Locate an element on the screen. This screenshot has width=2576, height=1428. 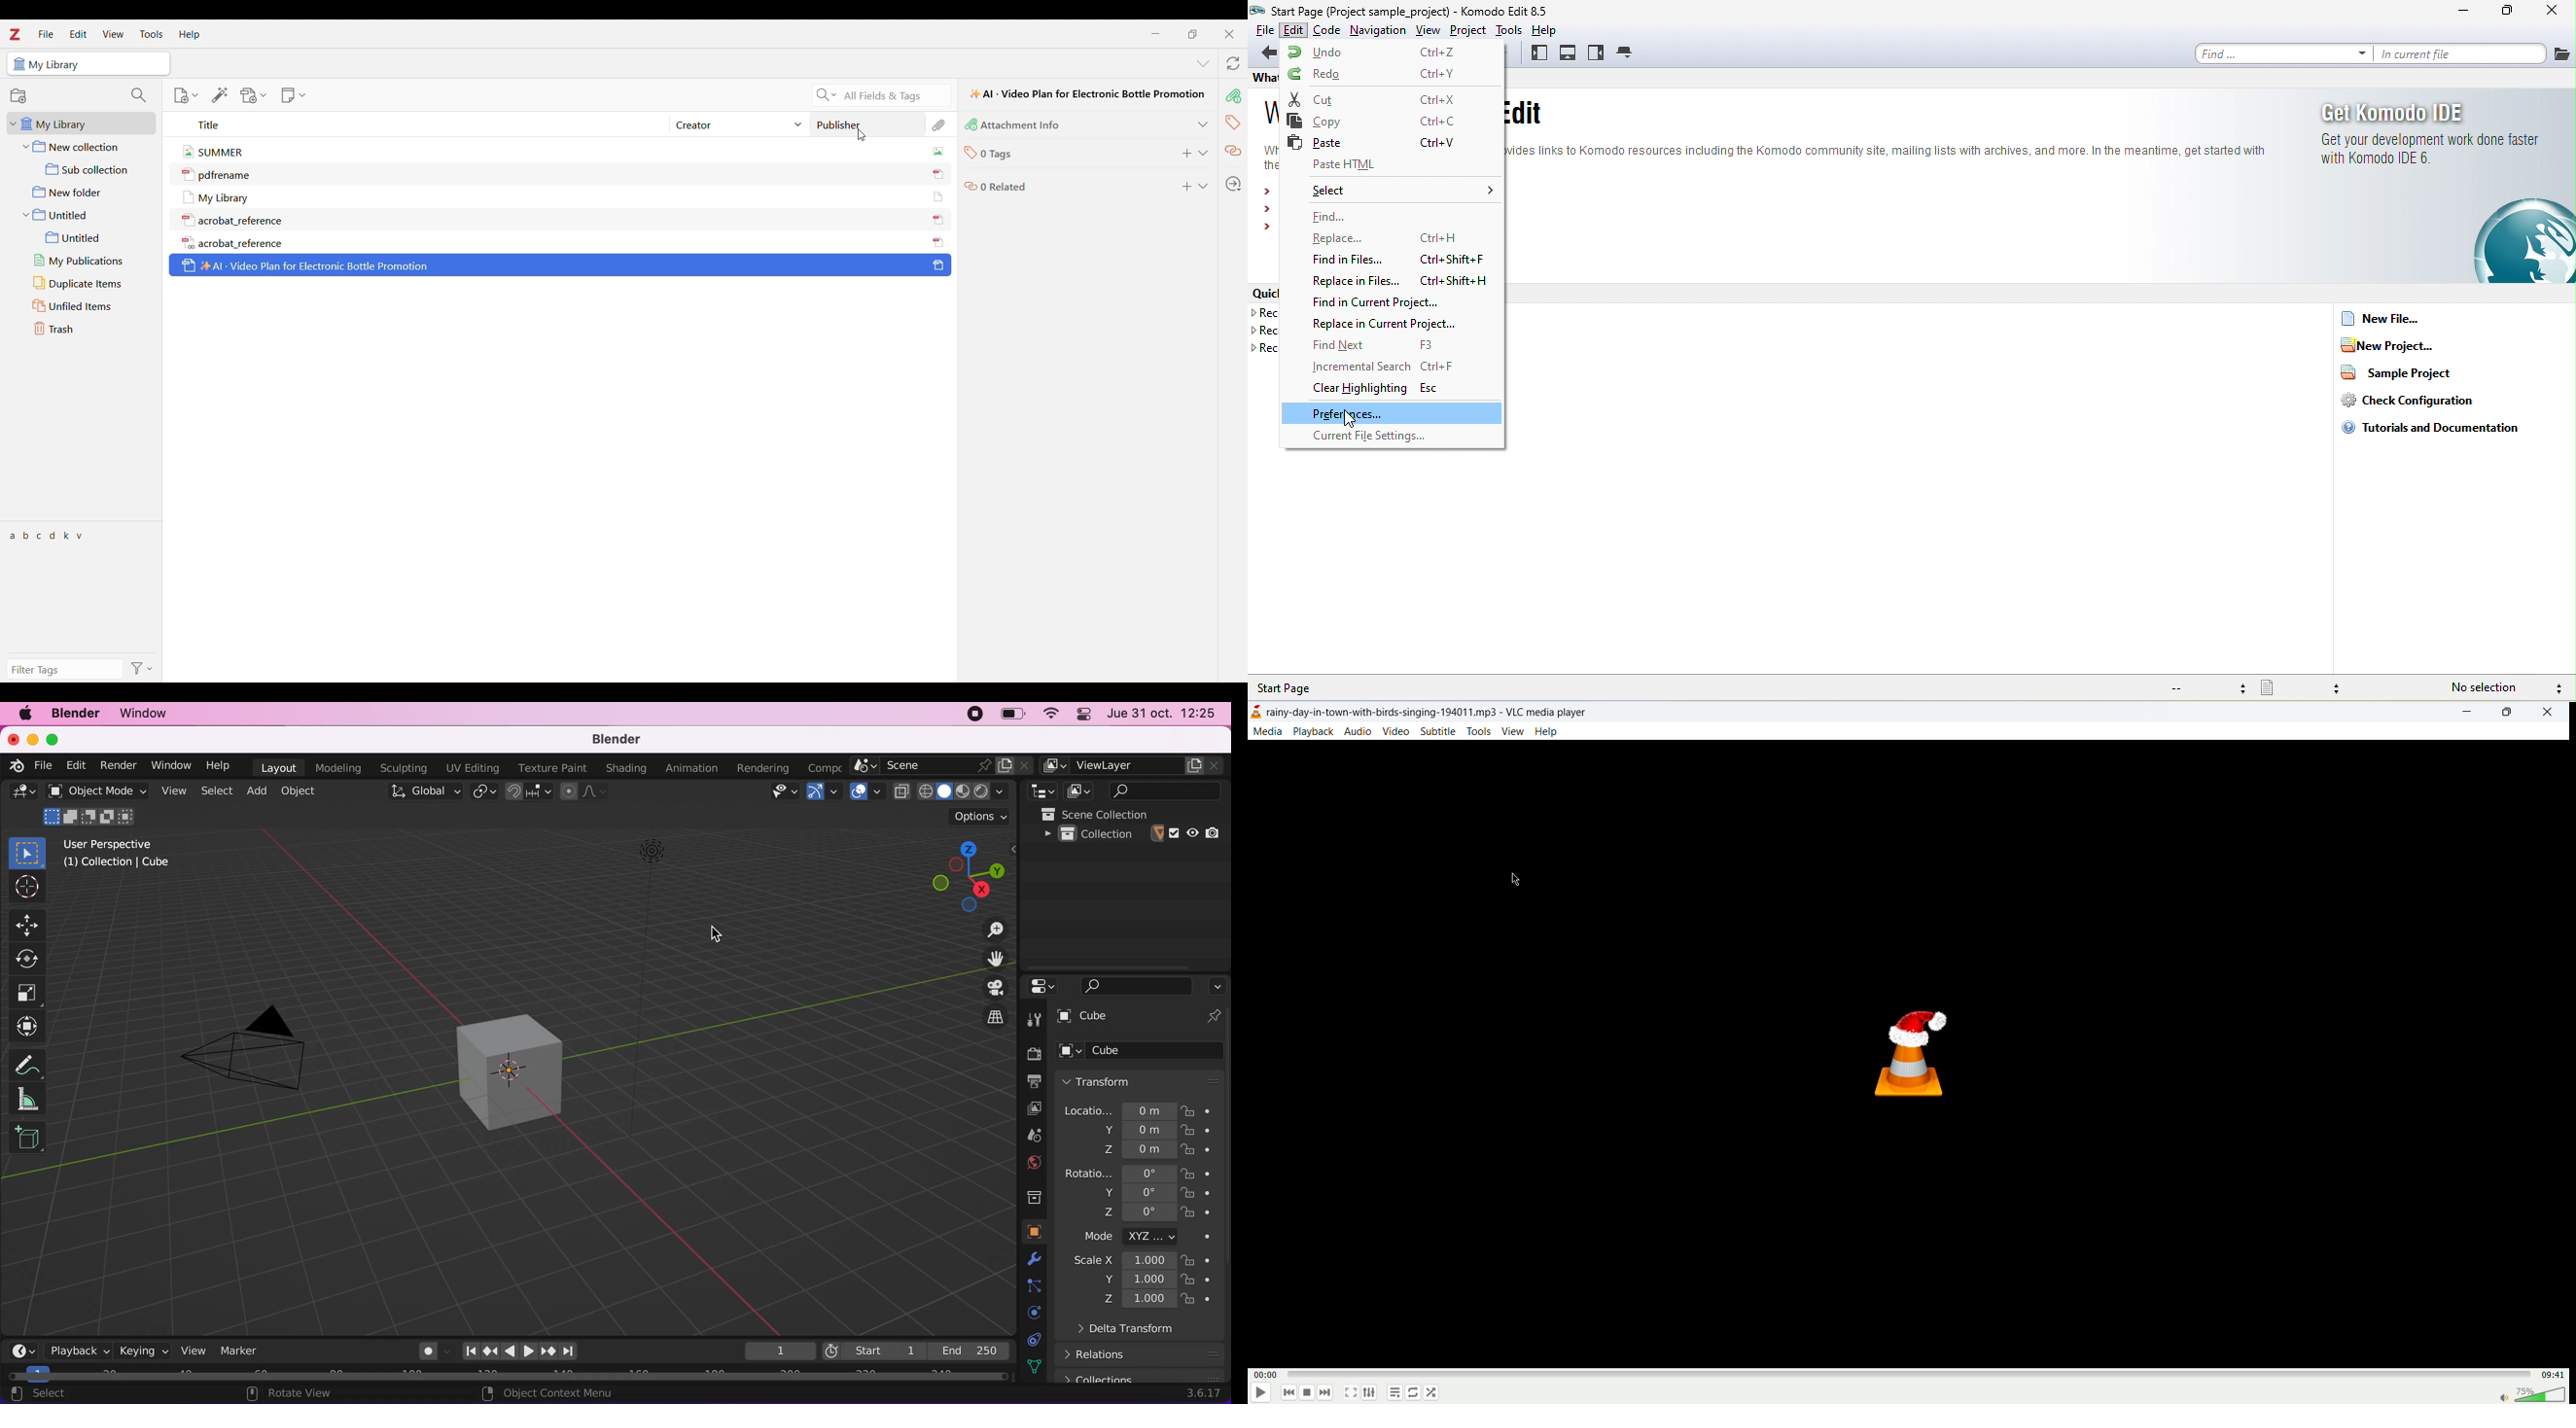
transform is located at coordinates (1143, 1080).